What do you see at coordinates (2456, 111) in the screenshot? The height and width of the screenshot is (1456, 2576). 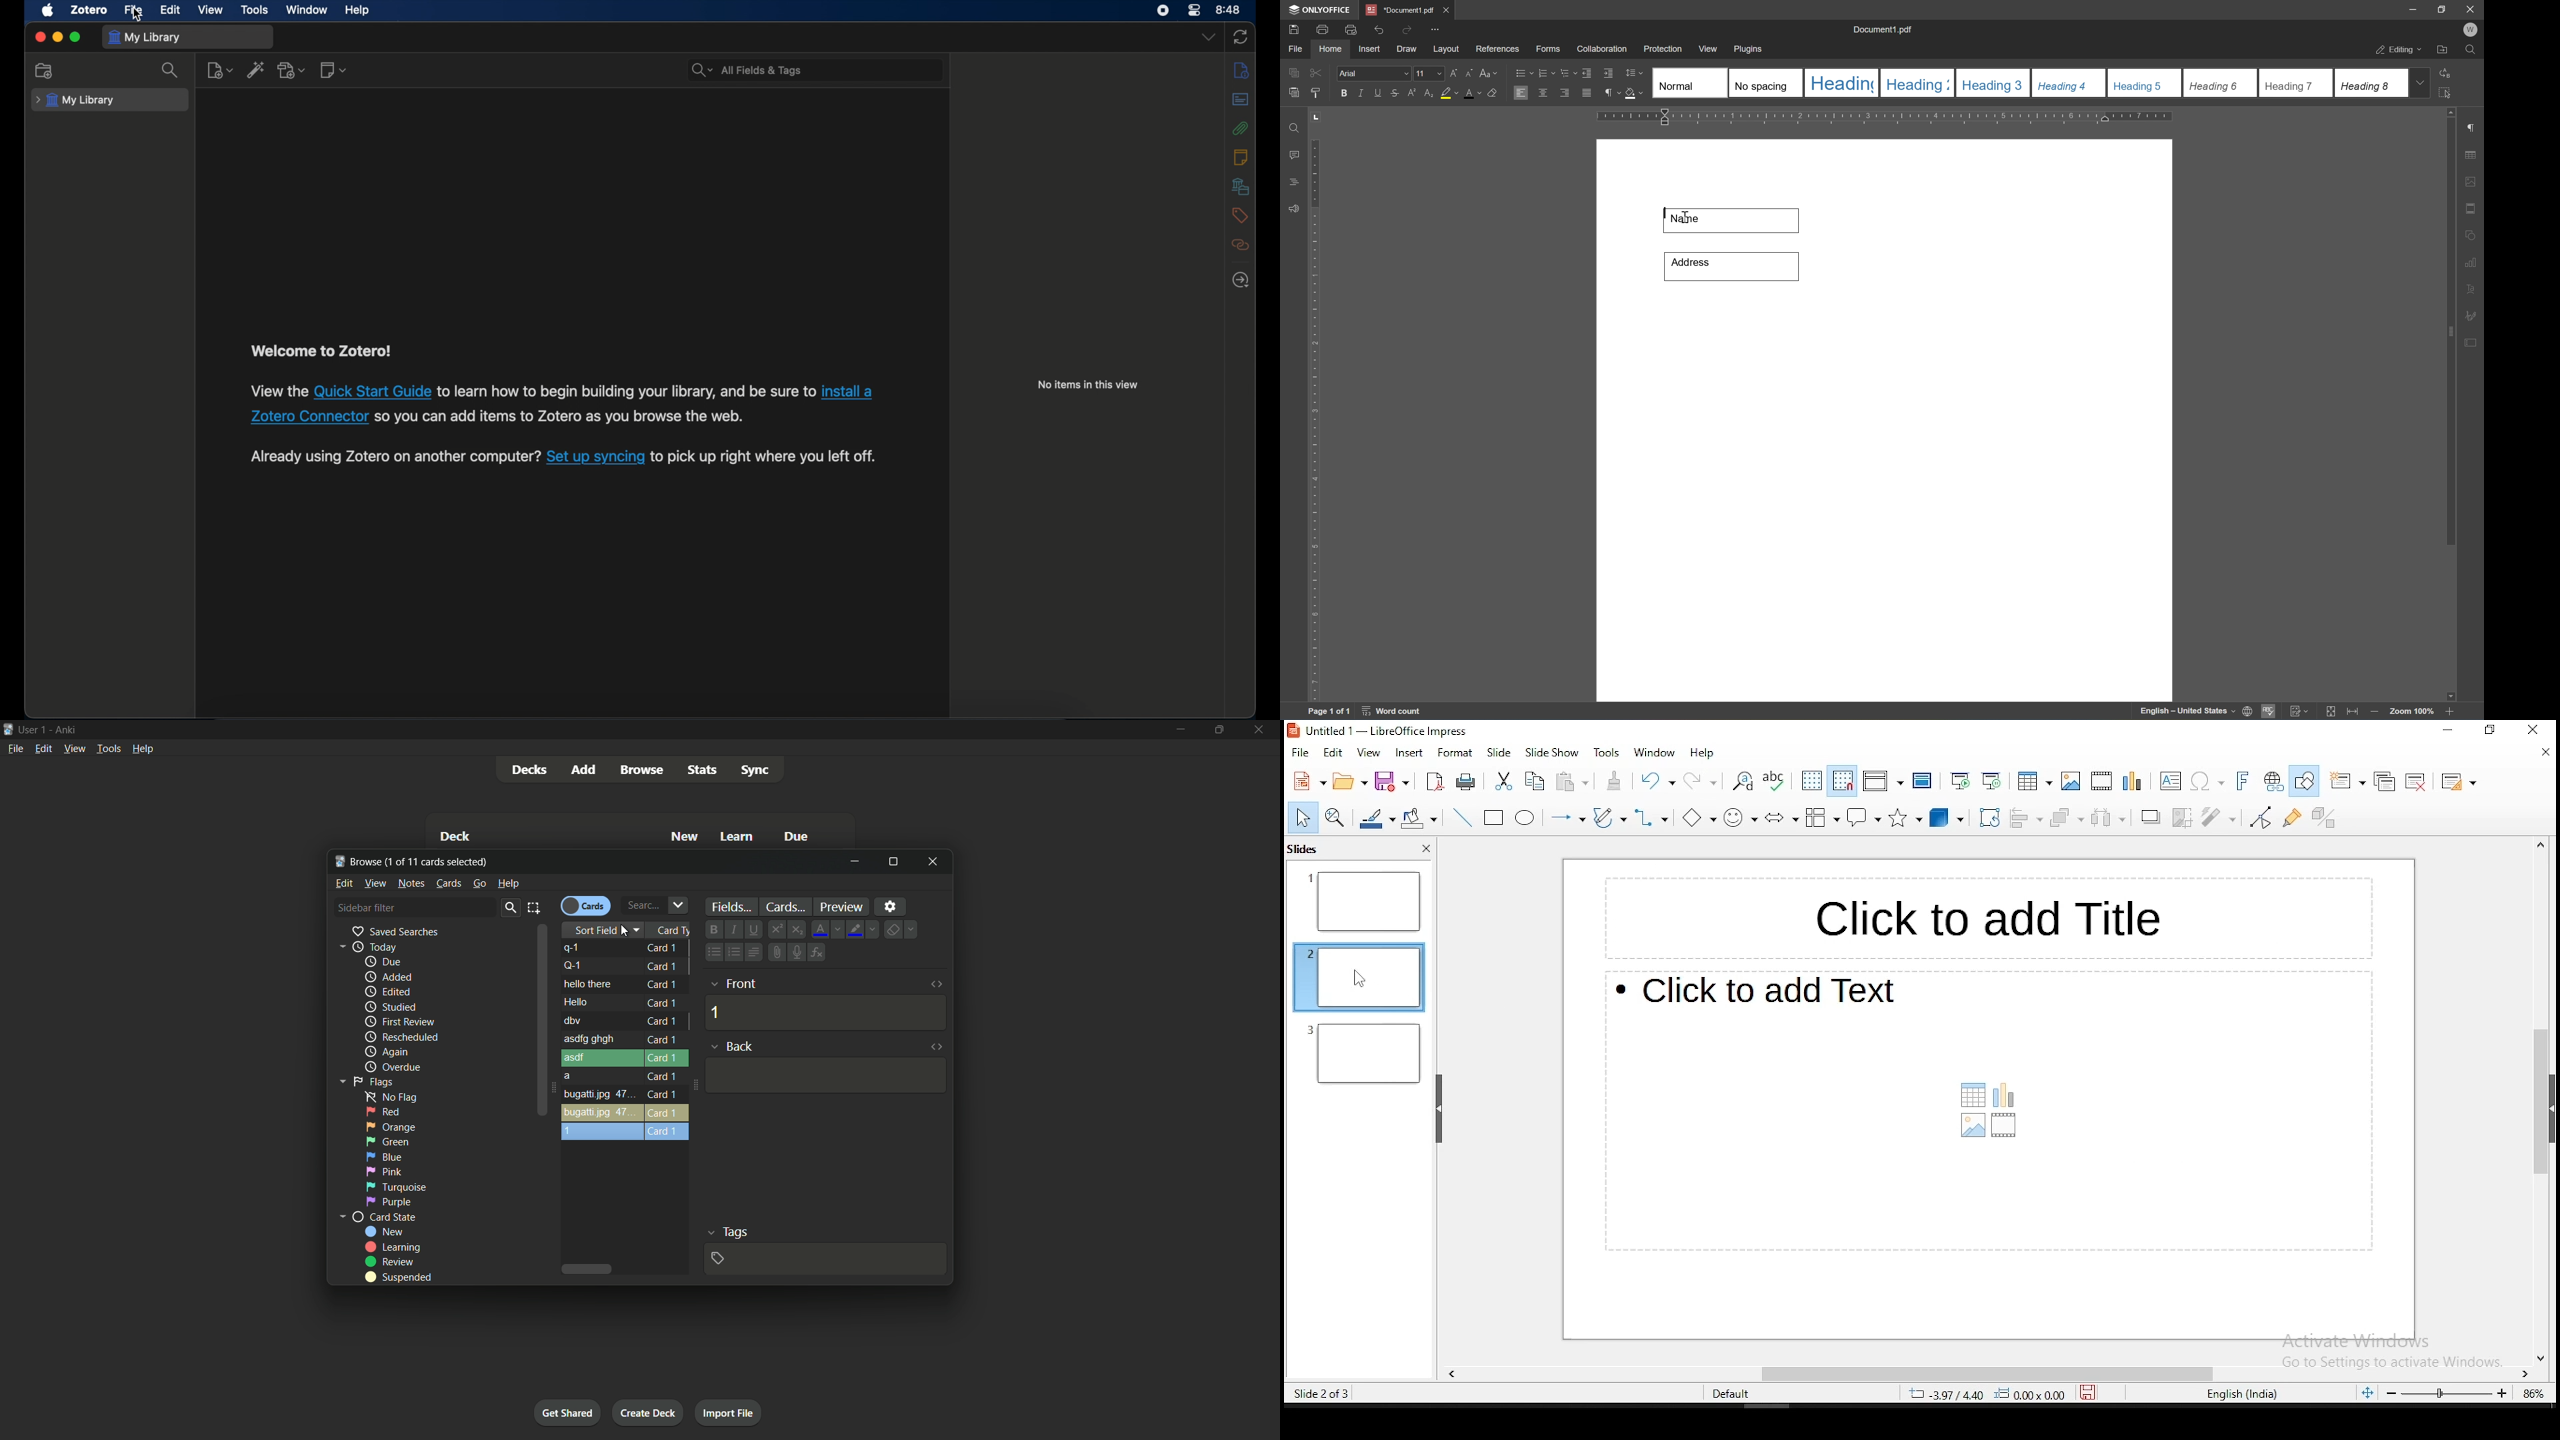 I see `scroll up` at bounding box center [2456, 111].